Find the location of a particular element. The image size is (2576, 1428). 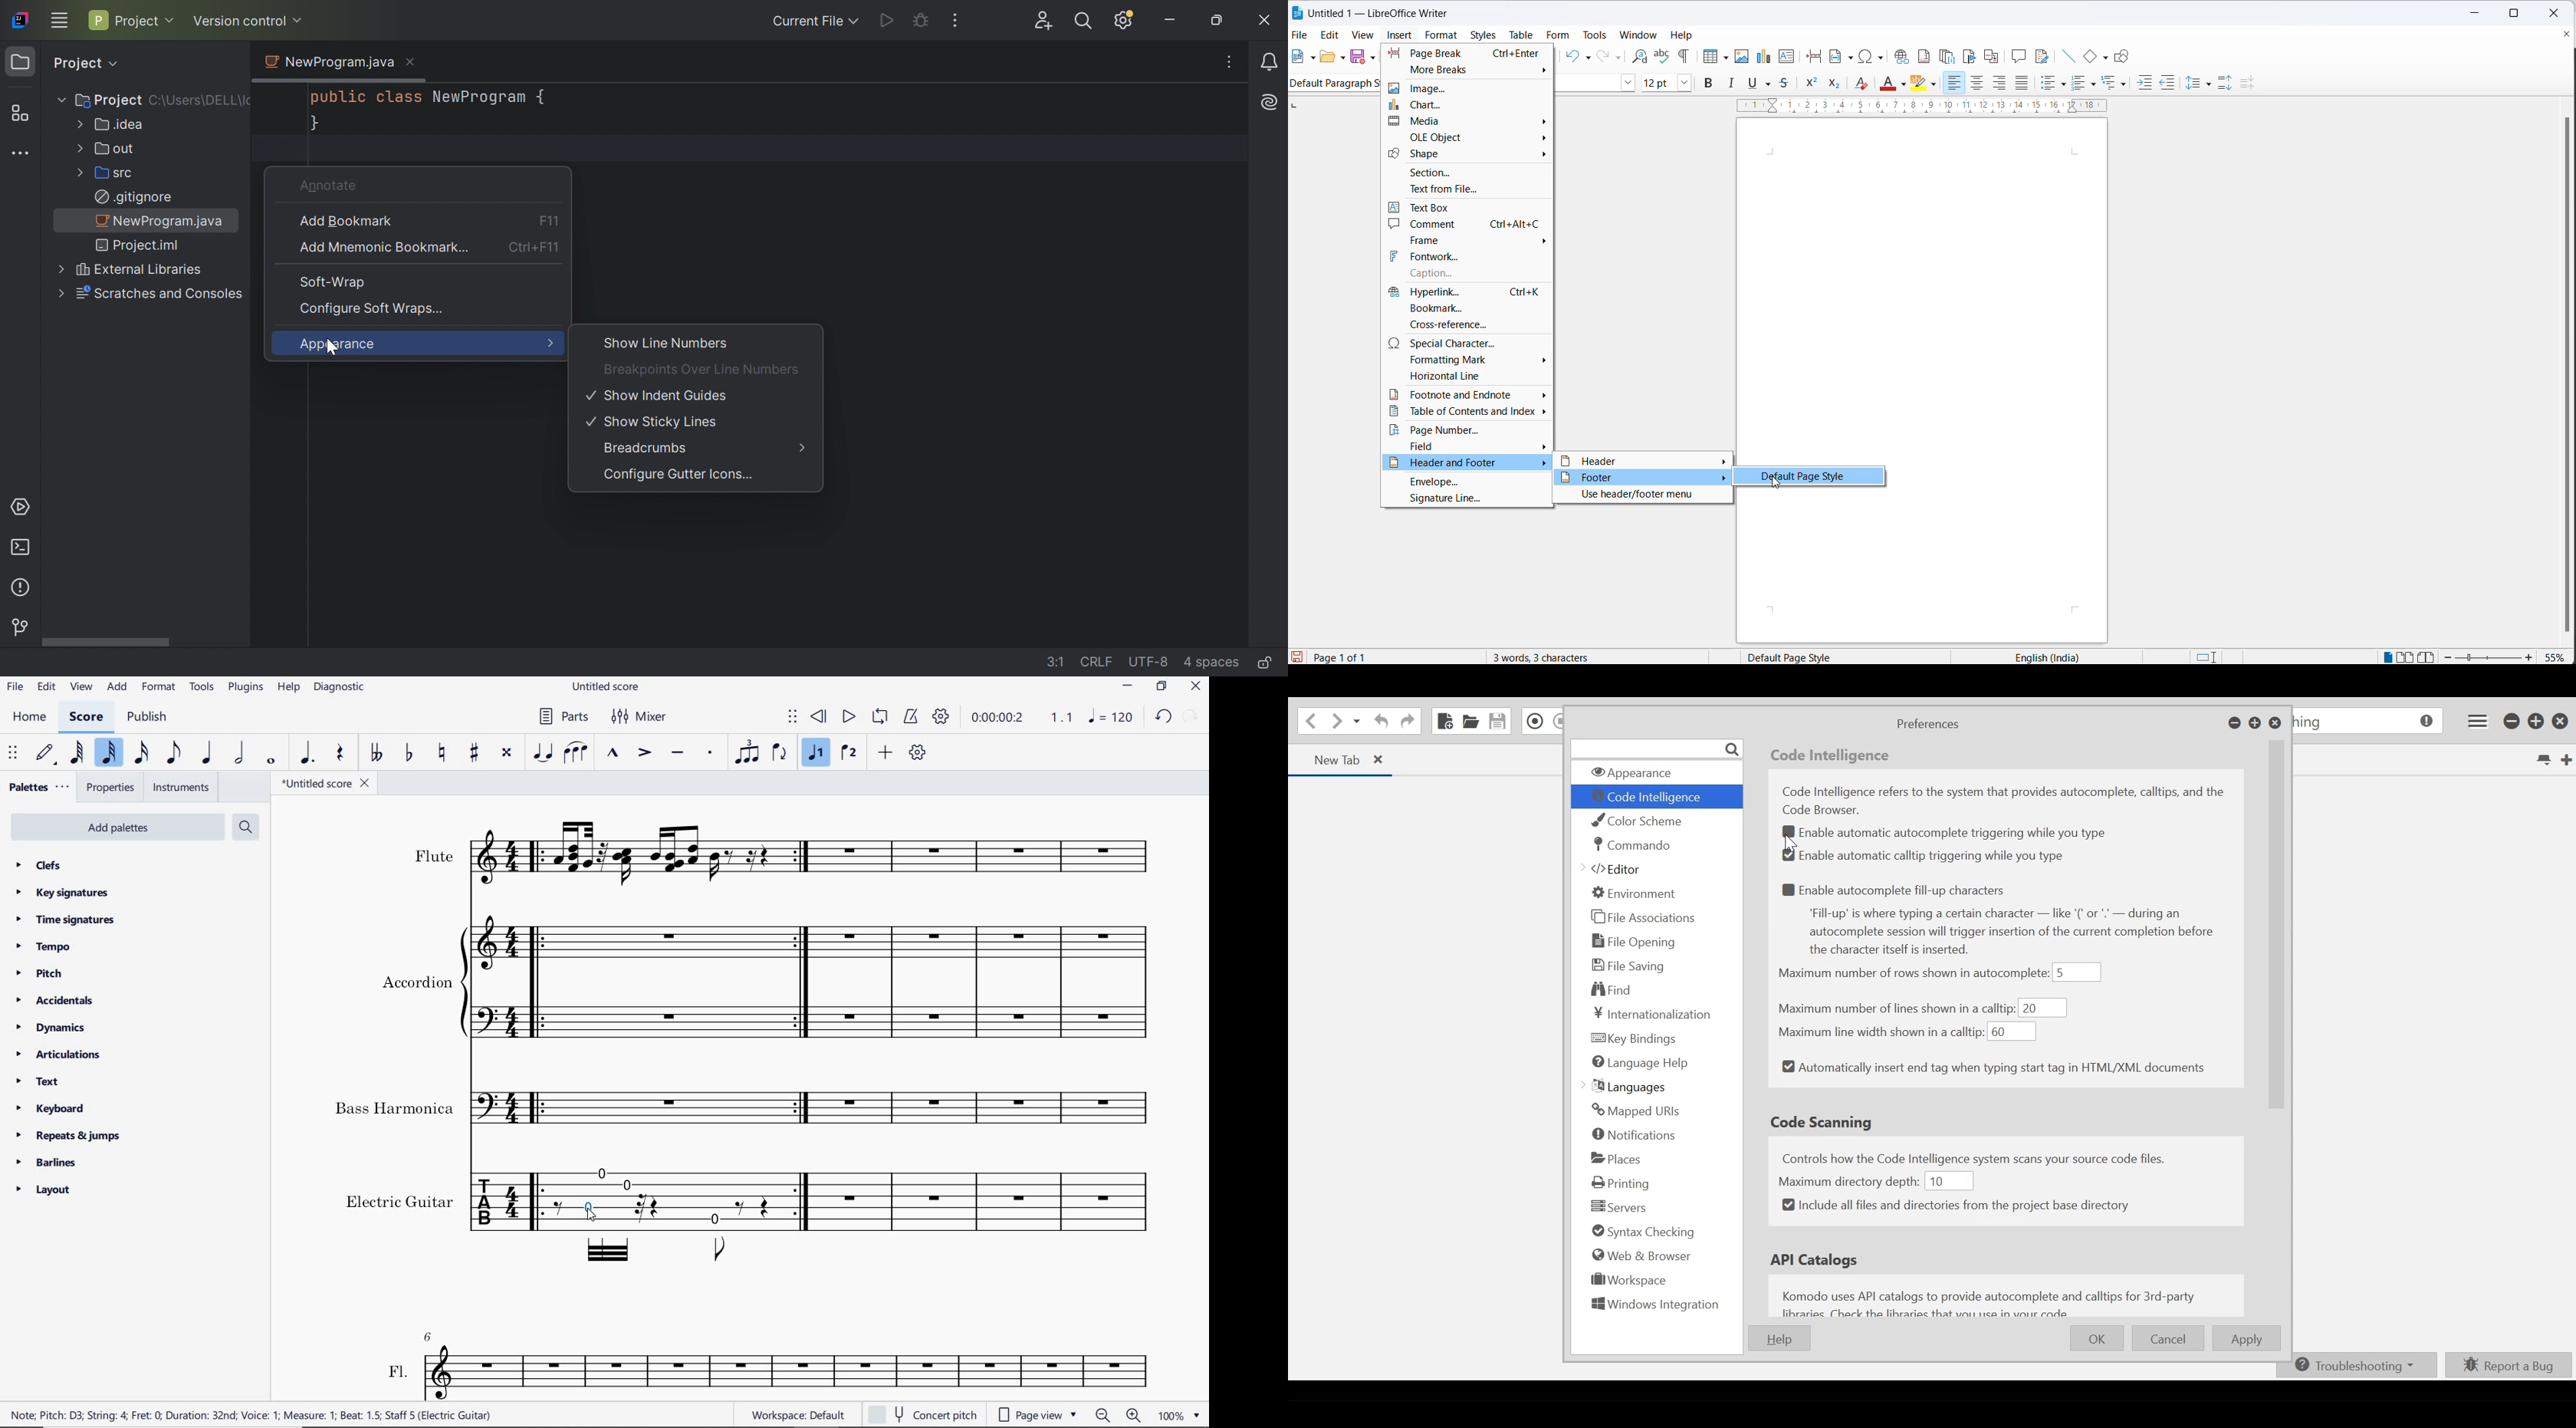

accent is located at coordinates (642, 752).